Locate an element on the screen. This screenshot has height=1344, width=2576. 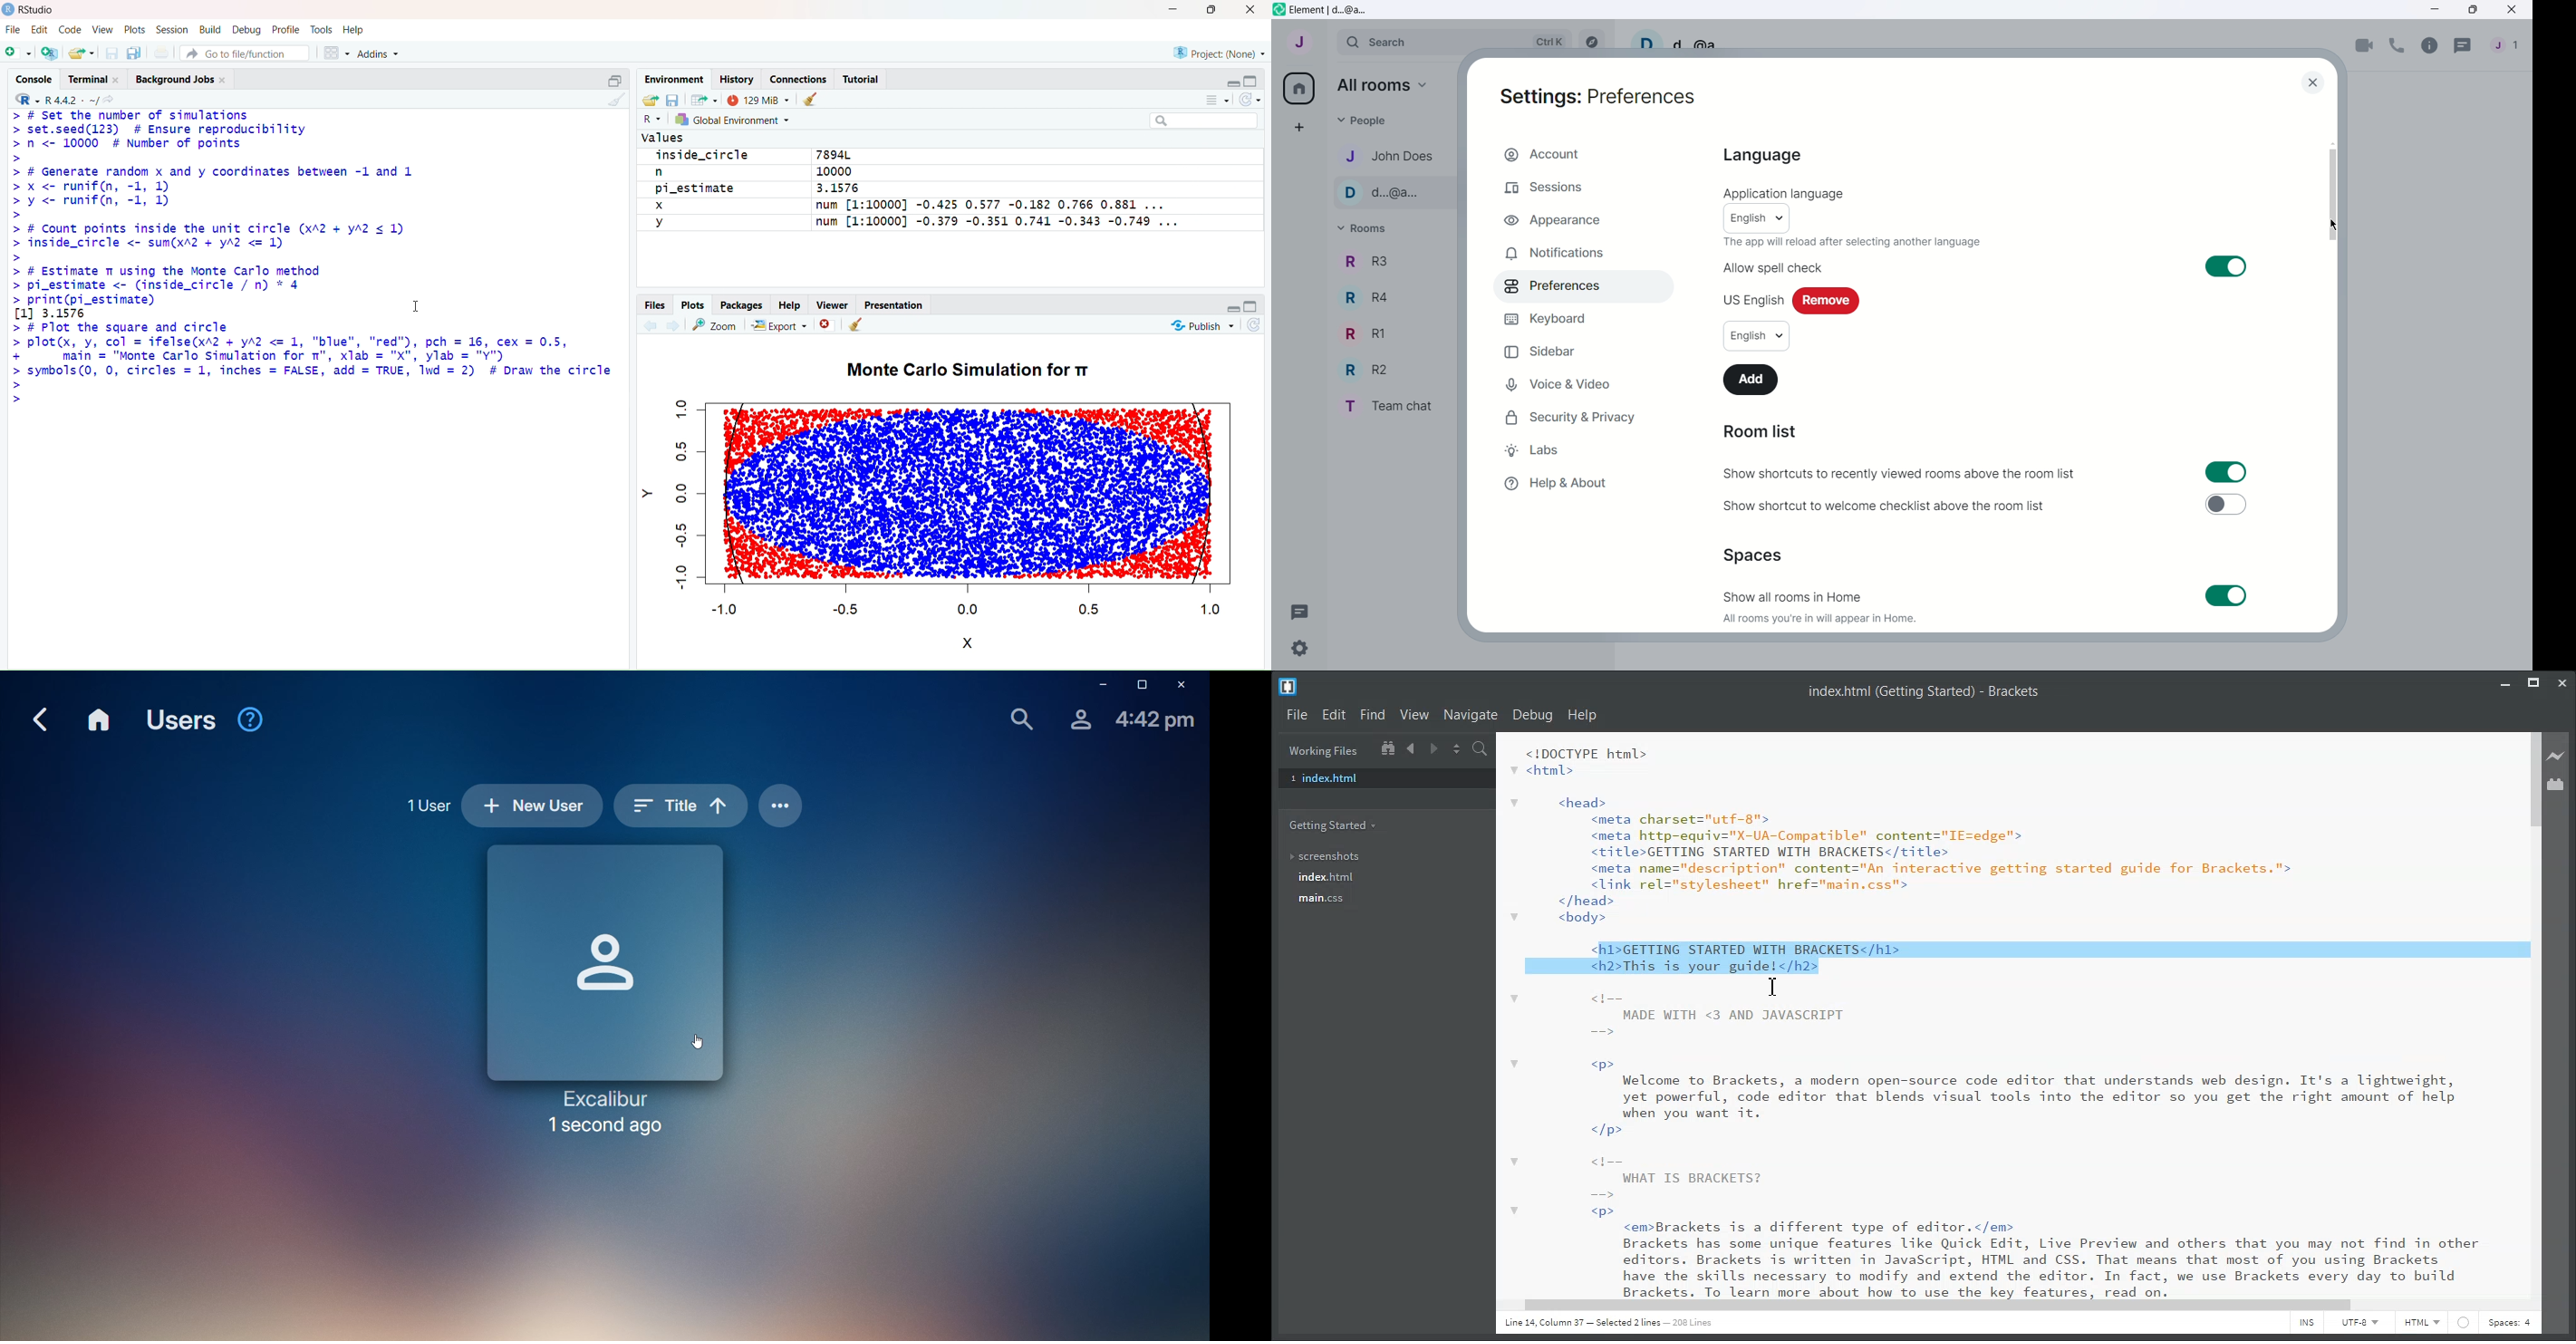
Background Jobs is located at coordinates (186, 79).